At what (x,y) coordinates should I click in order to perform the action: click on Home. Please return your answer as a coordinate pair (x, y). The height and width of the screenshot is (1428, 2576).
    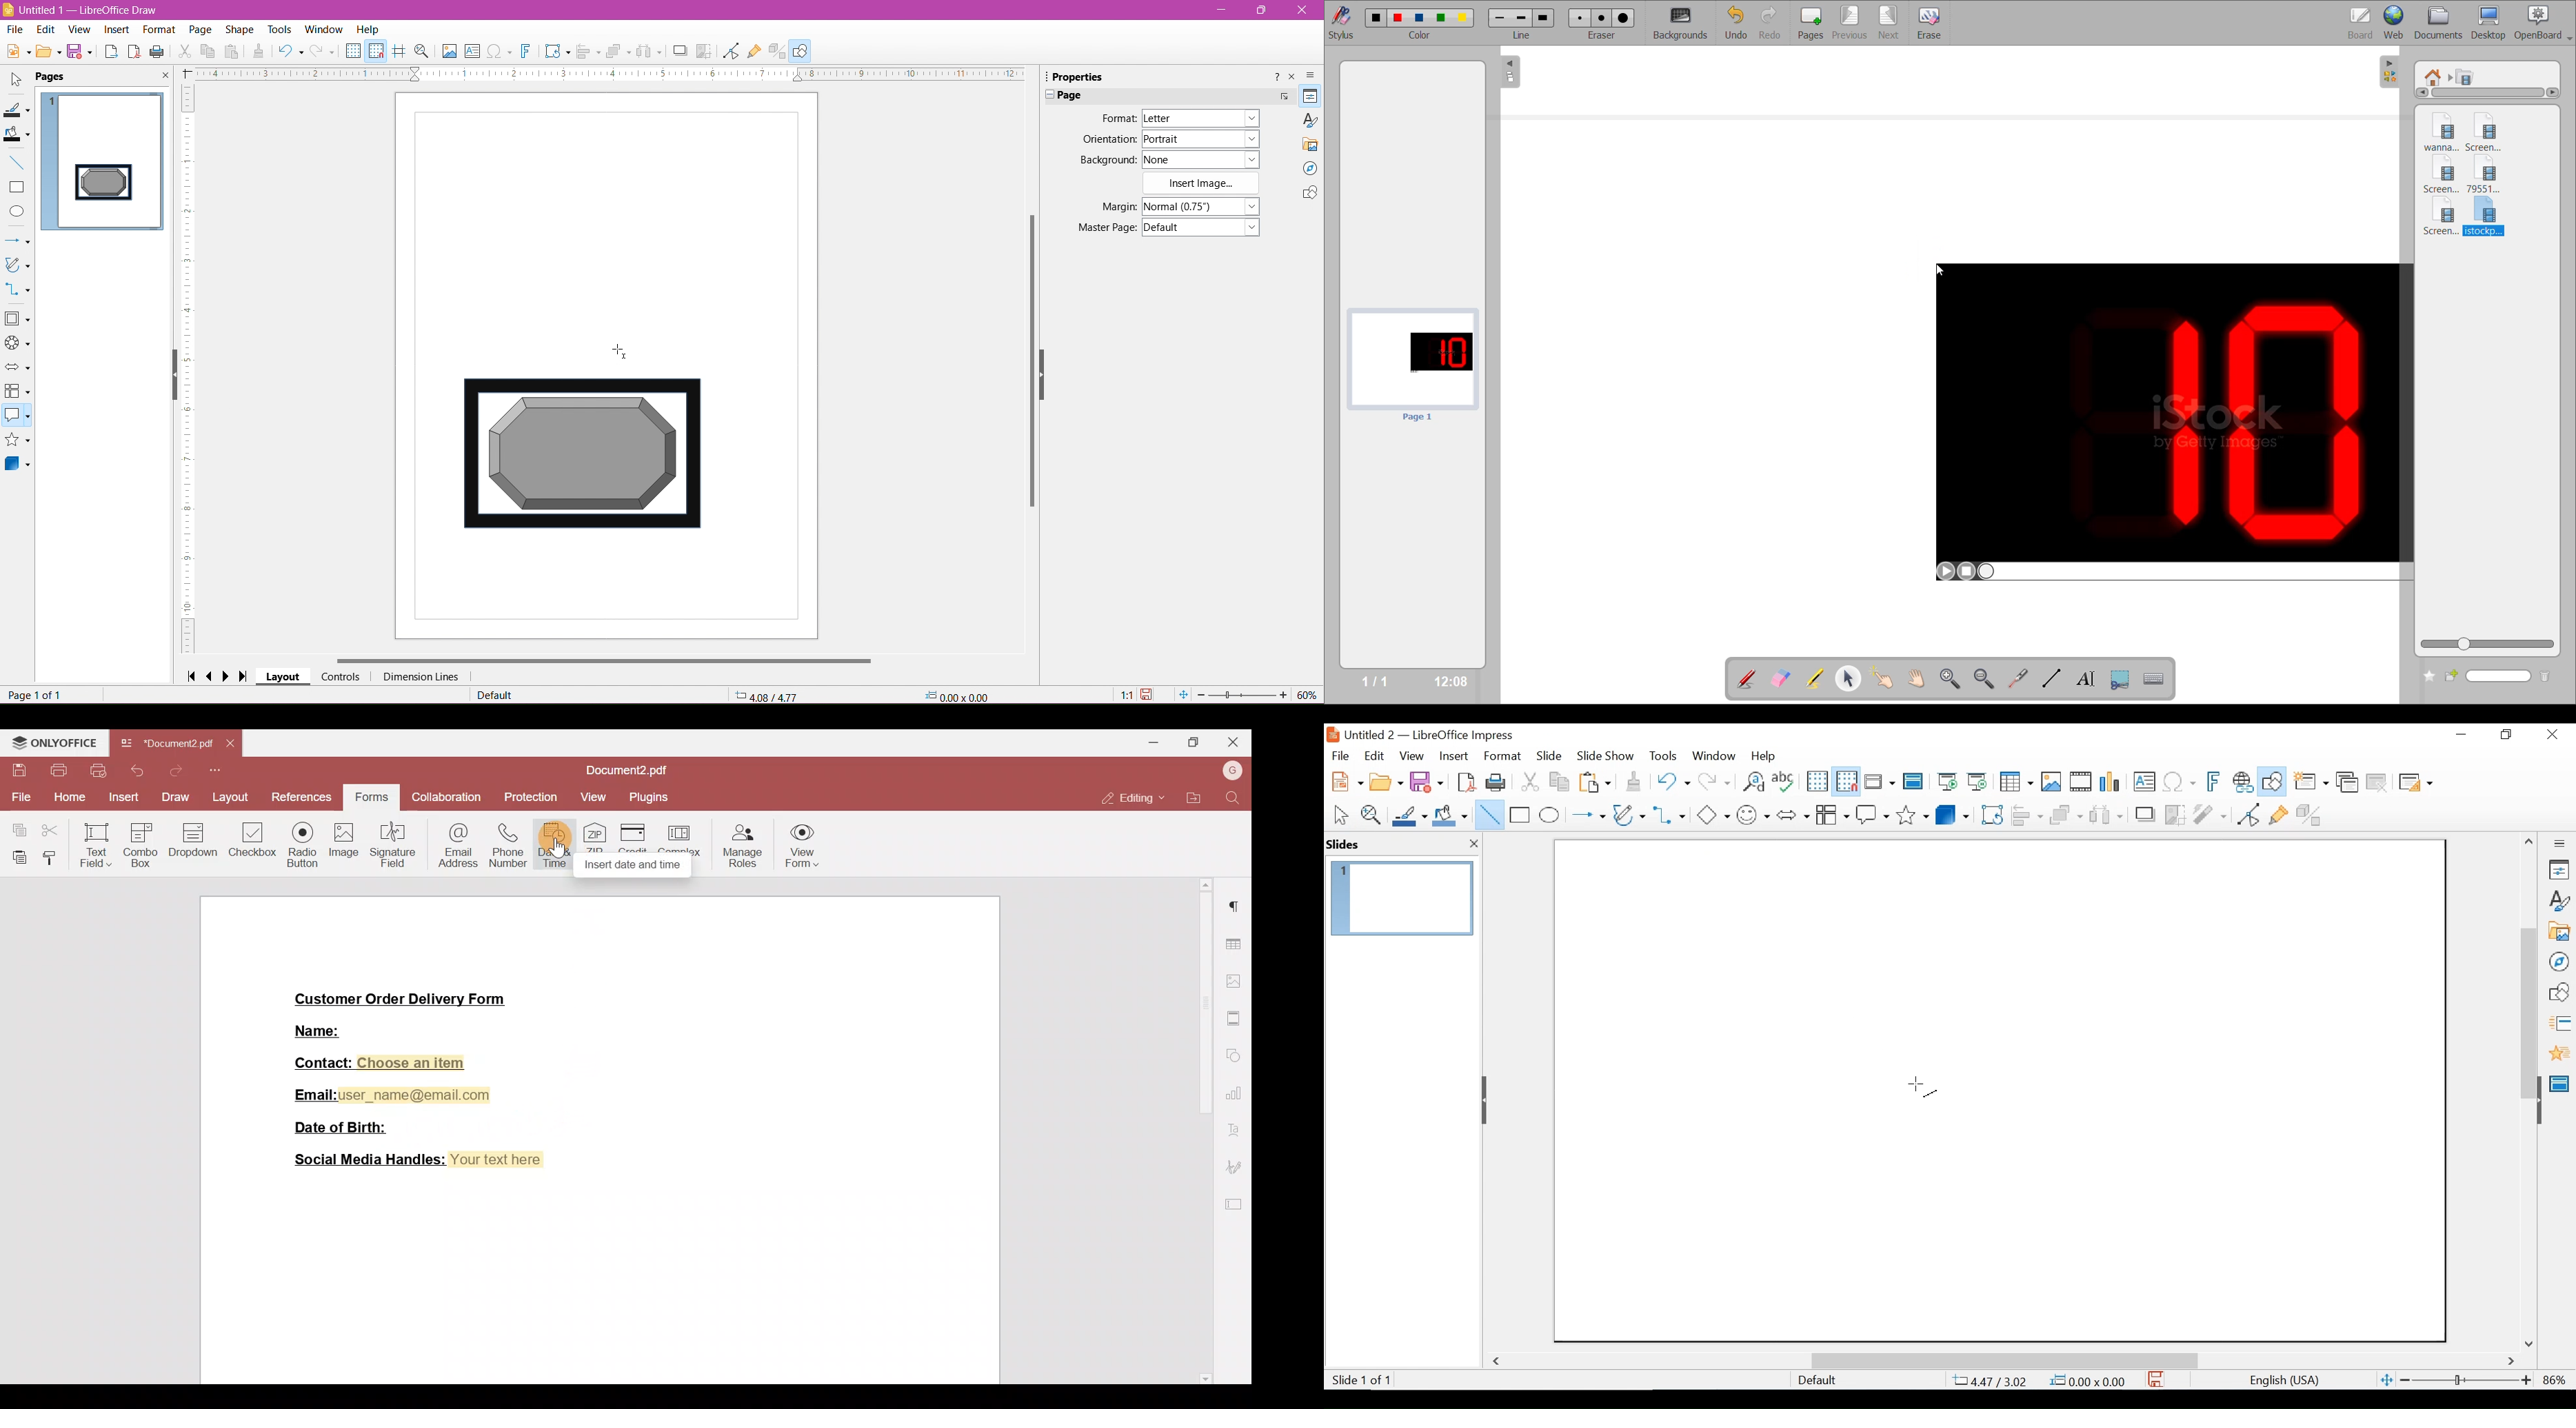
    Looking at the image, I should click on (66, 798).